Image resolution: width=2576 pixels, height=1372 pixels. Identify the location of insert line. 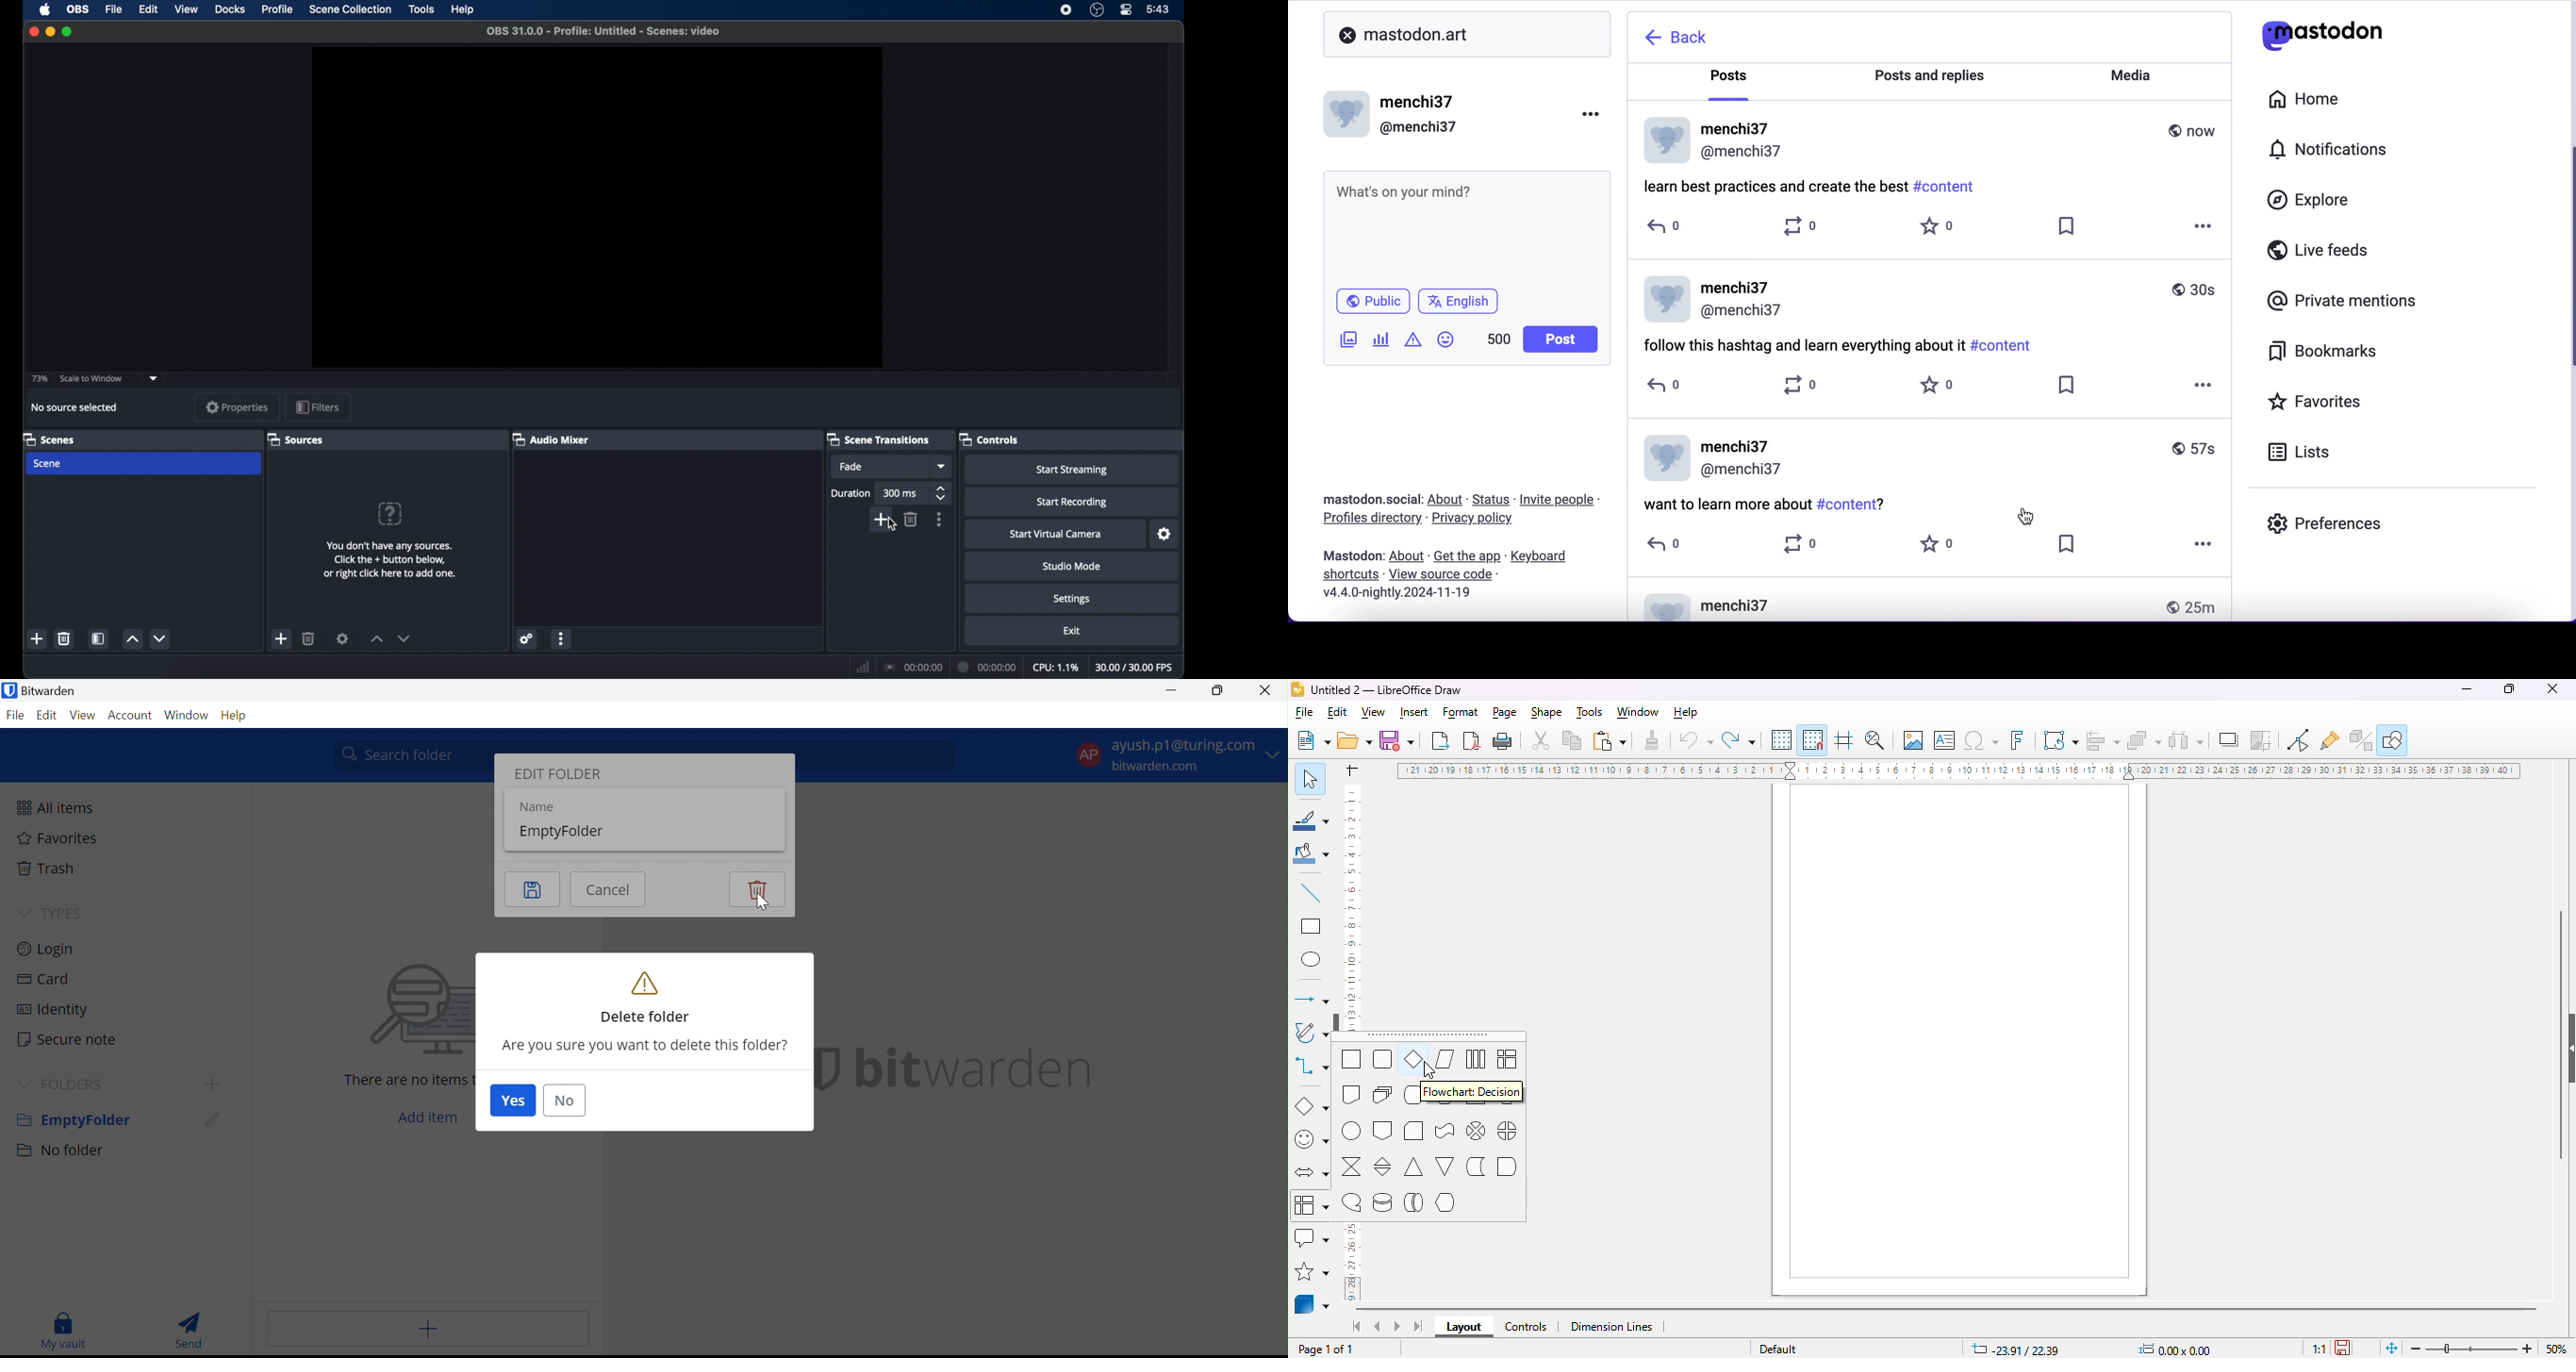
(1312, 893).